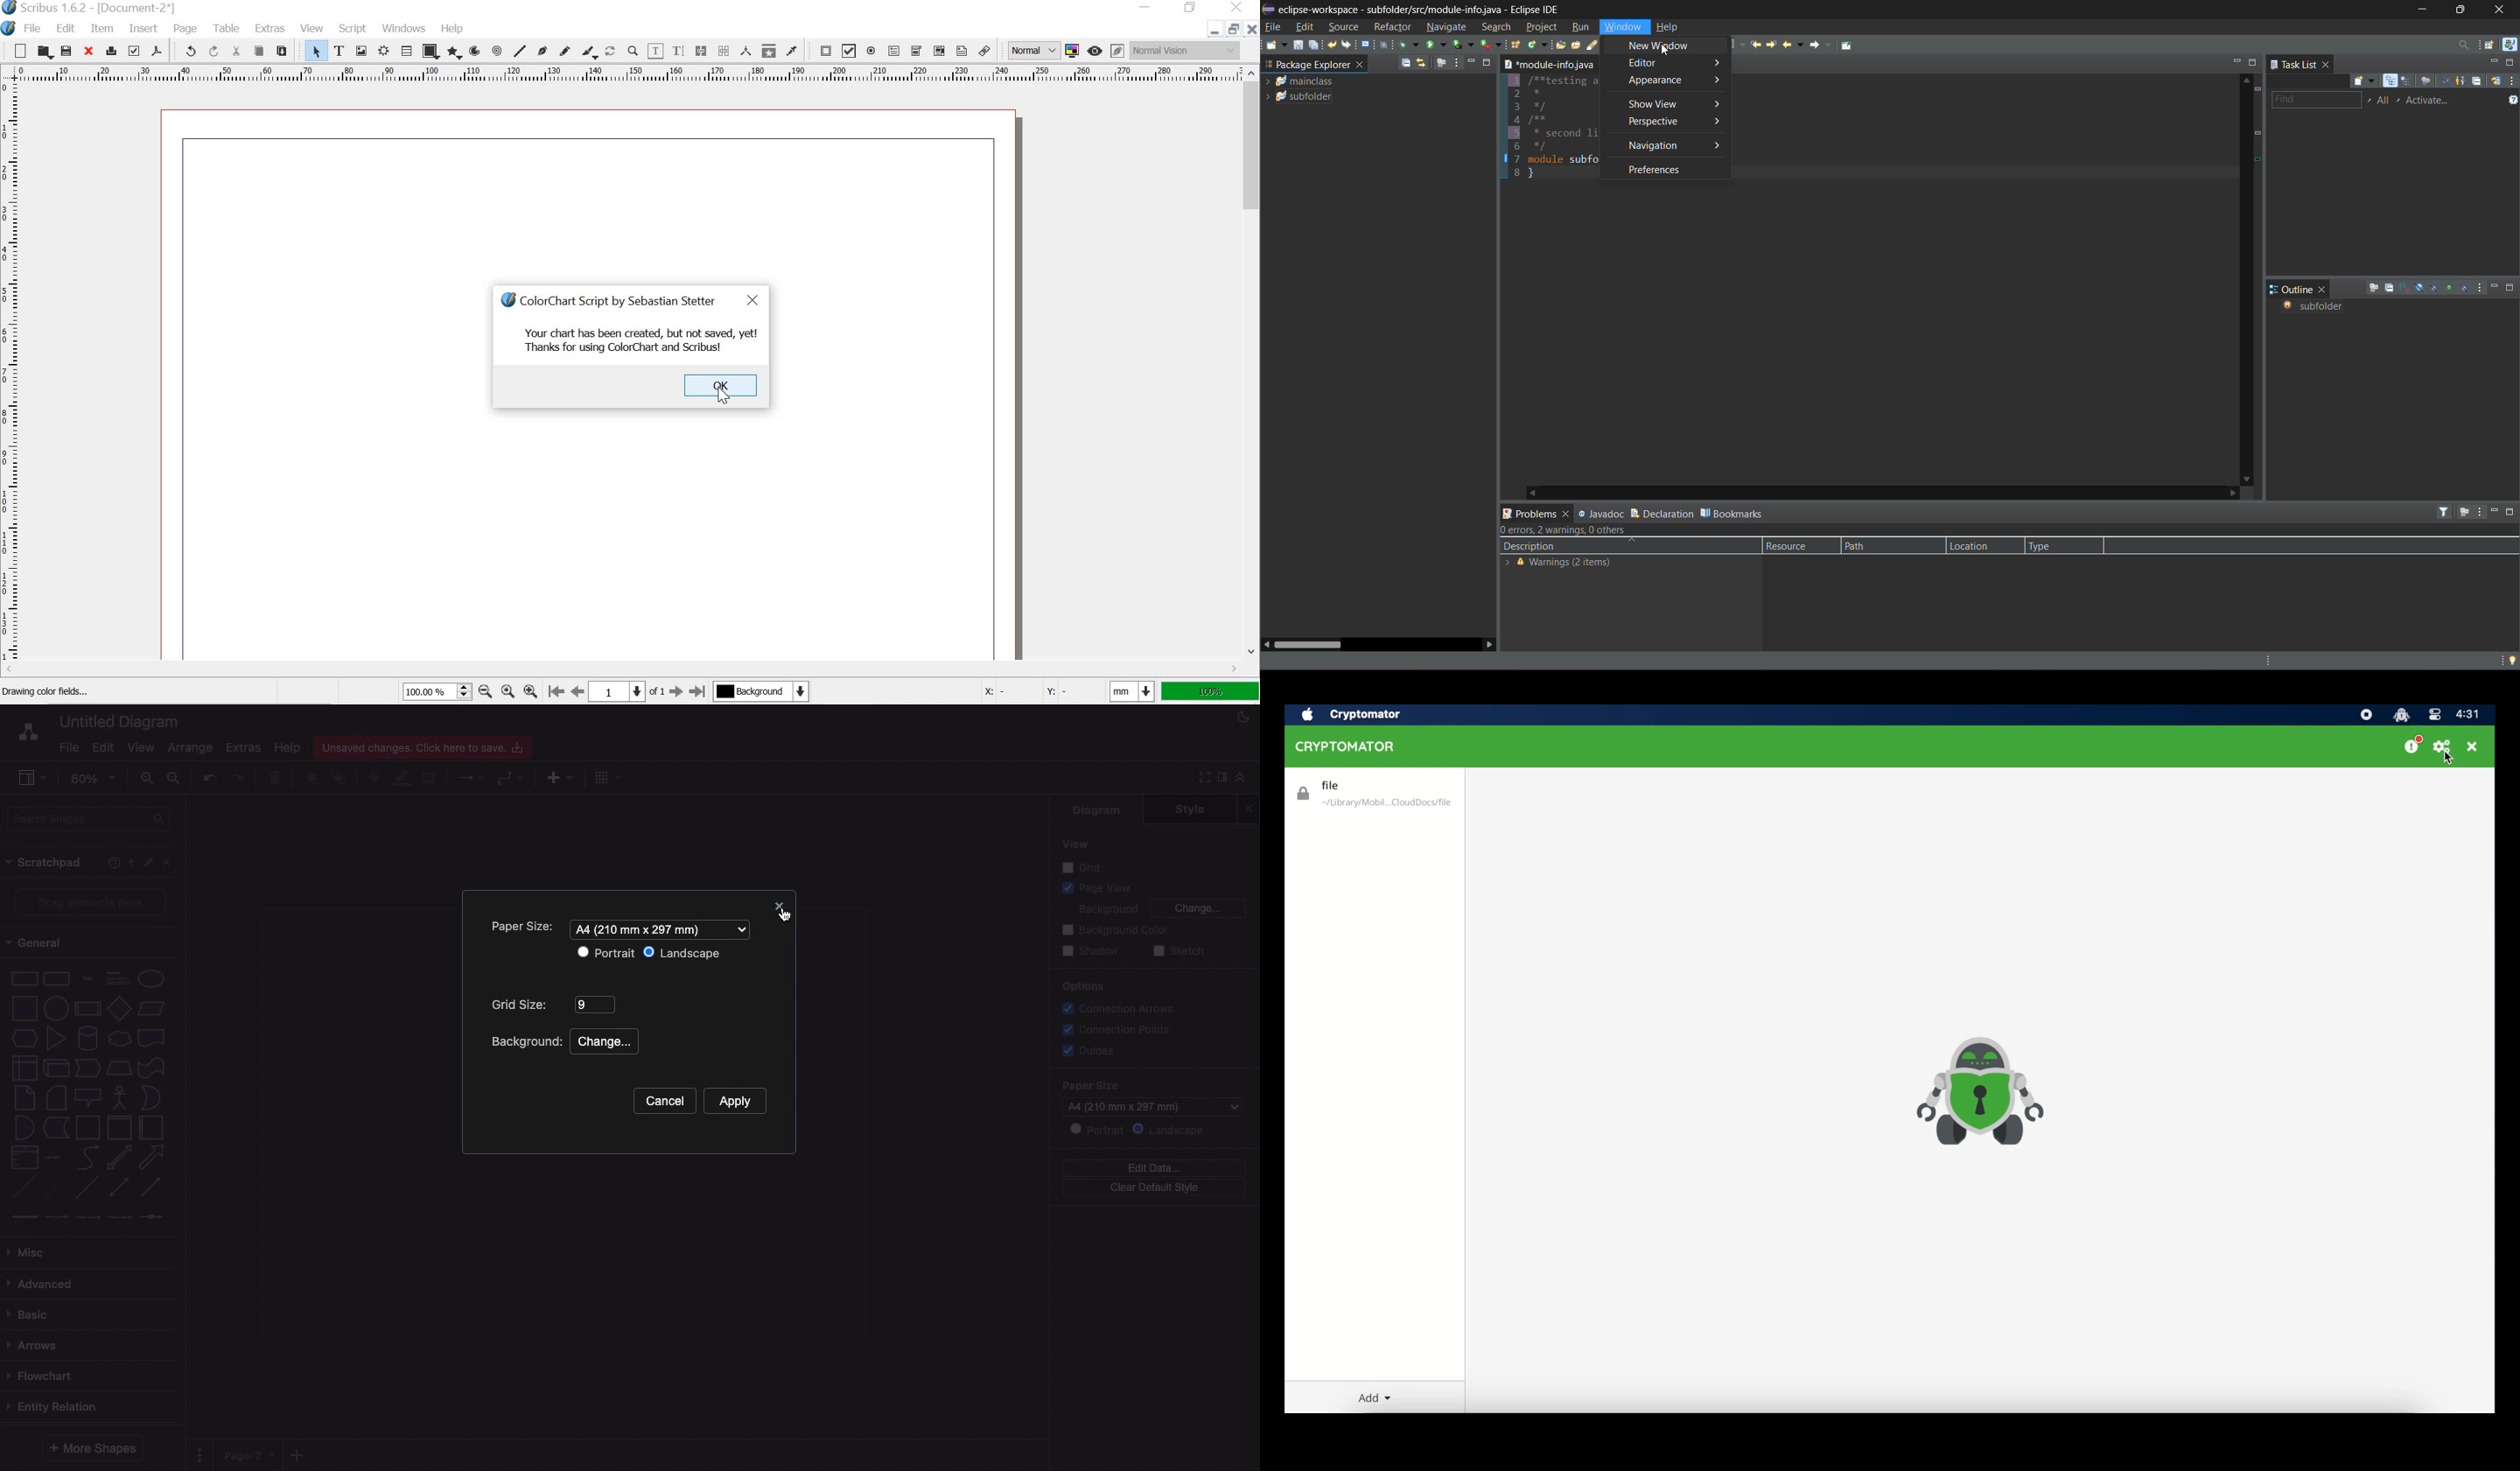 The width and height of the screenshot is (2520, 1484). I want to click on A4 (210 mm x 297 mm), so click(664, 928).